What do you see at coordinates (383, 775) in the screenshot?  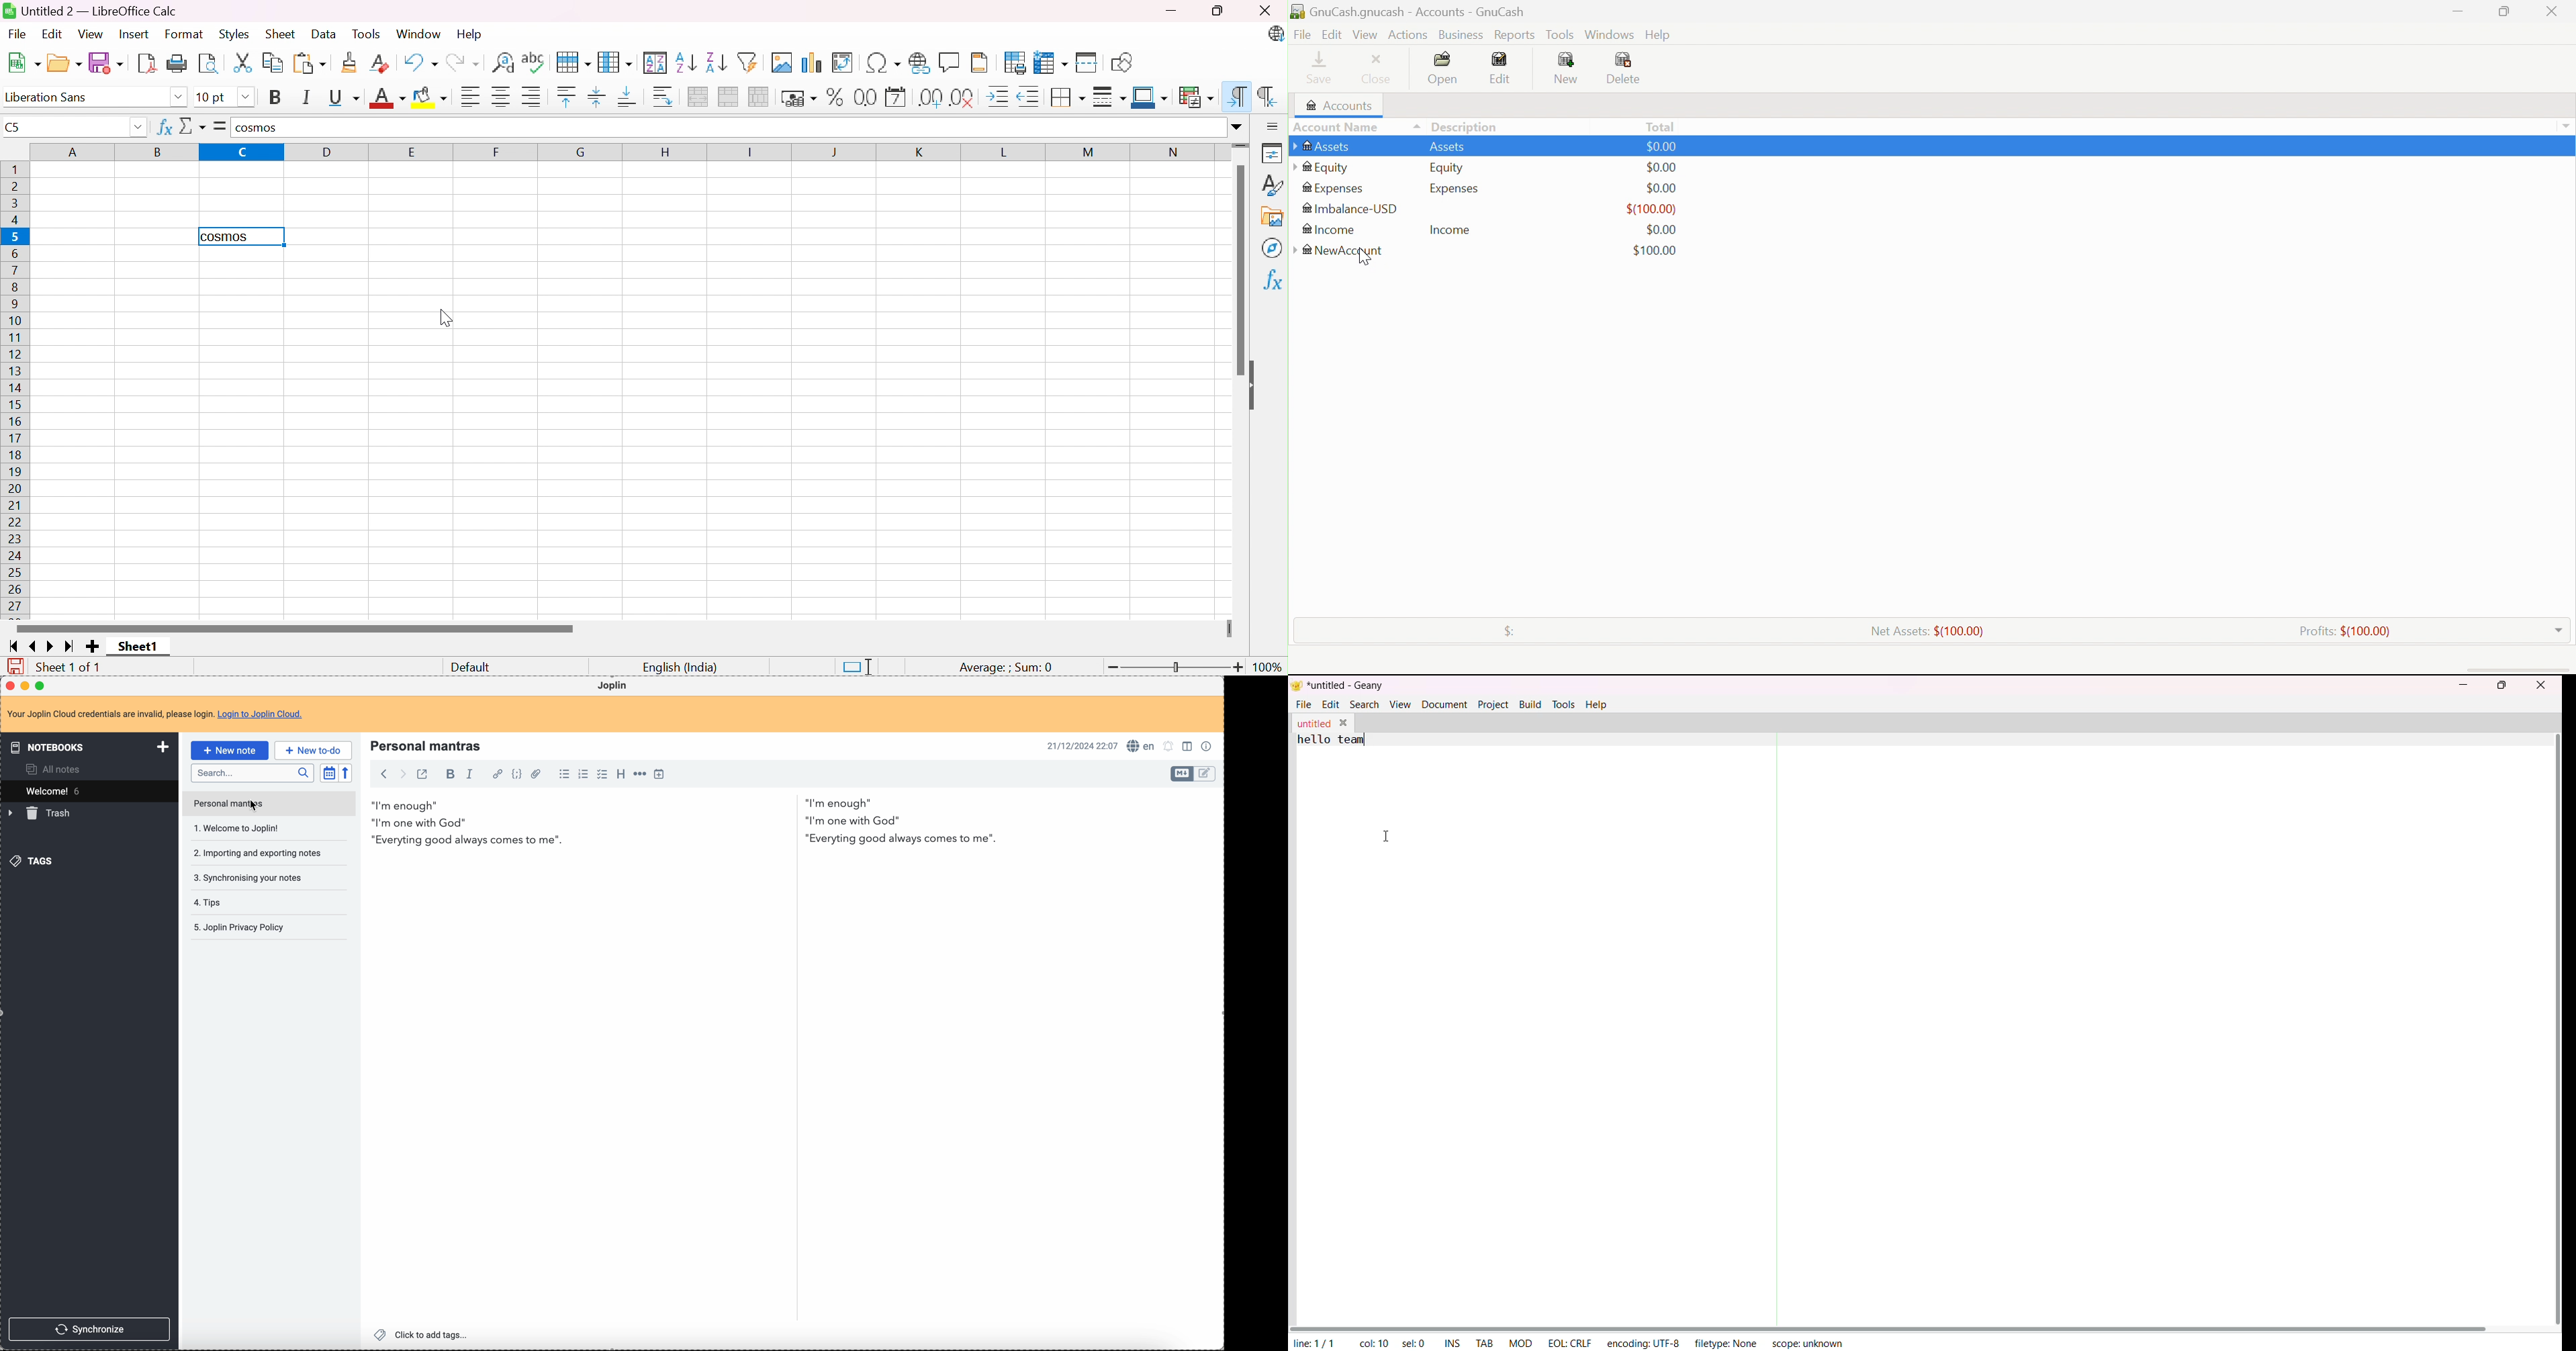 I see `back` at bounding box center [383, 775].